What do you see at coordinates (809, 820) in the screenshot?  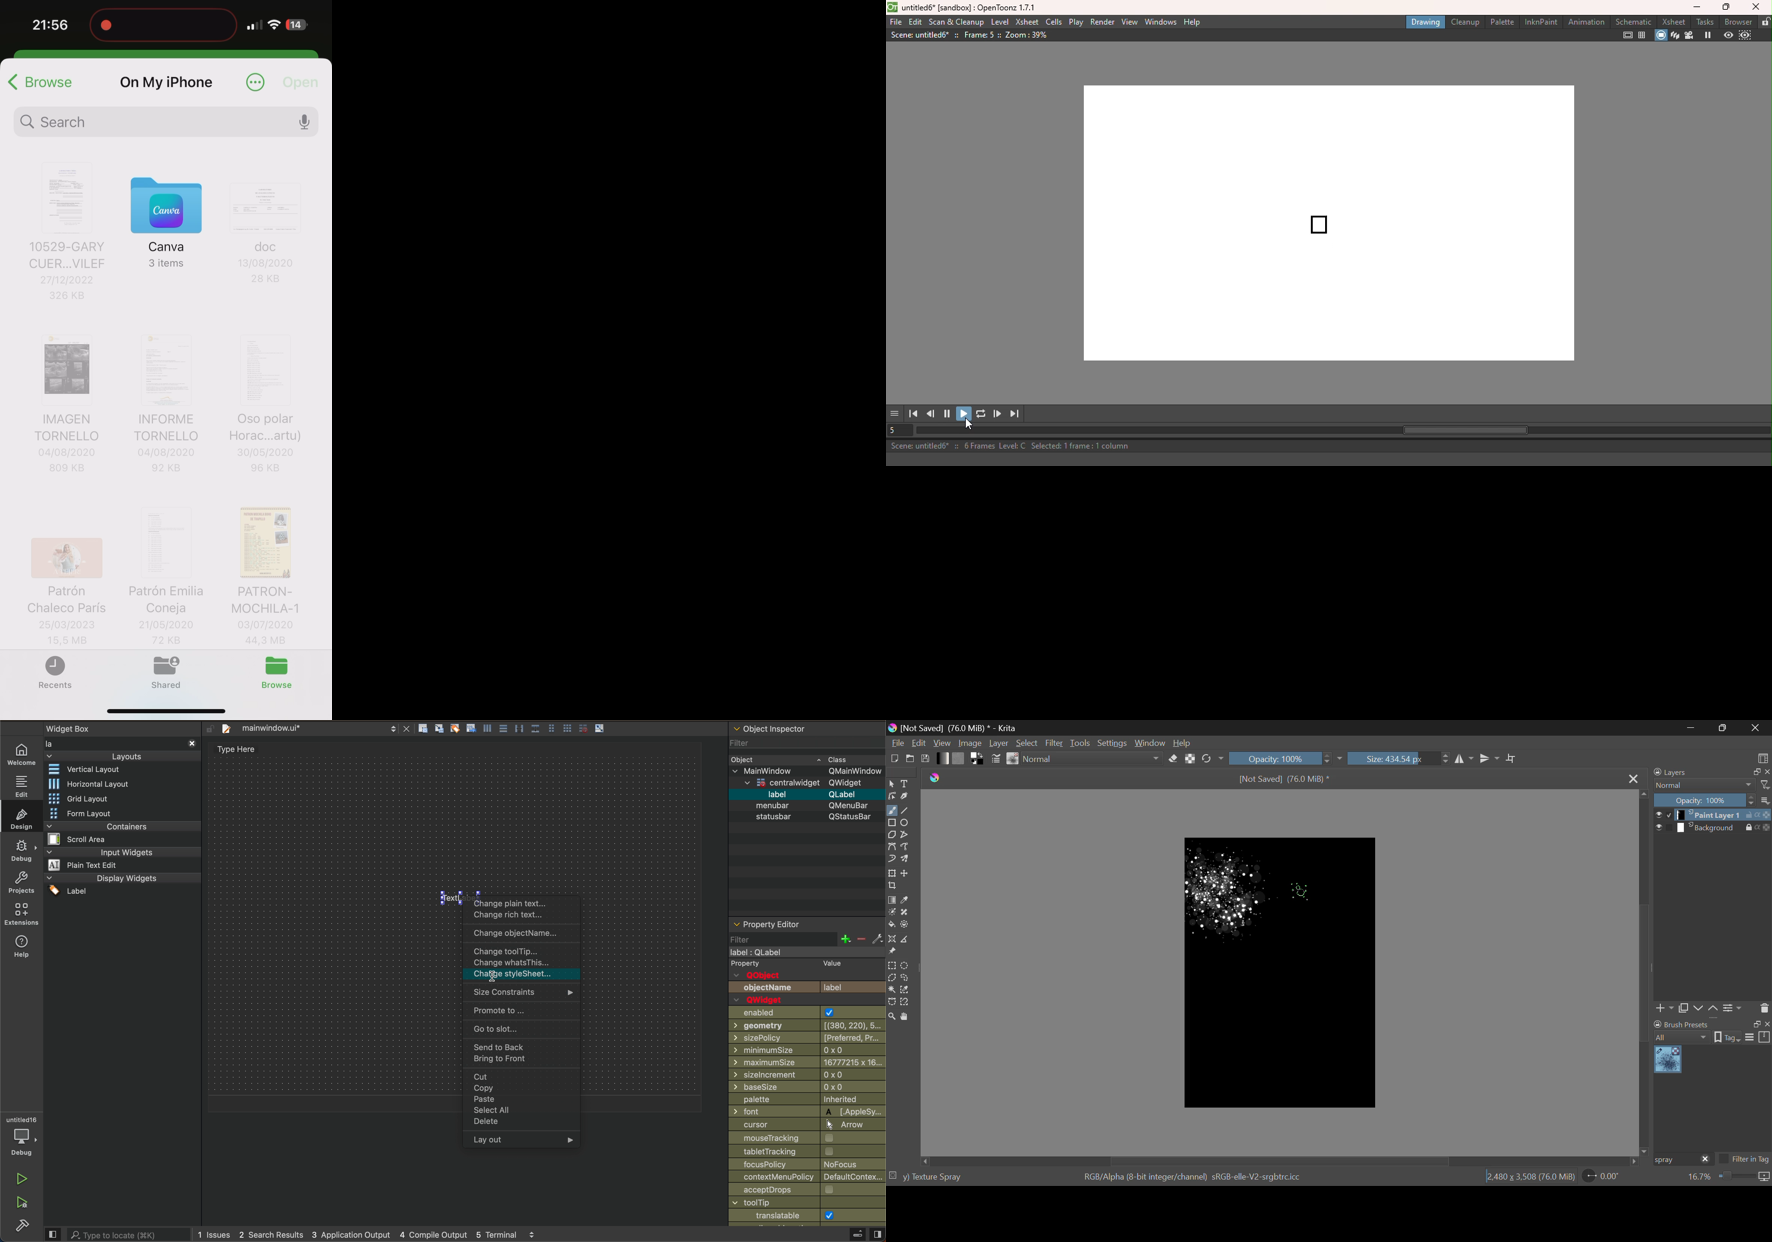 I see `status bar` at bounding box center [809, 820].